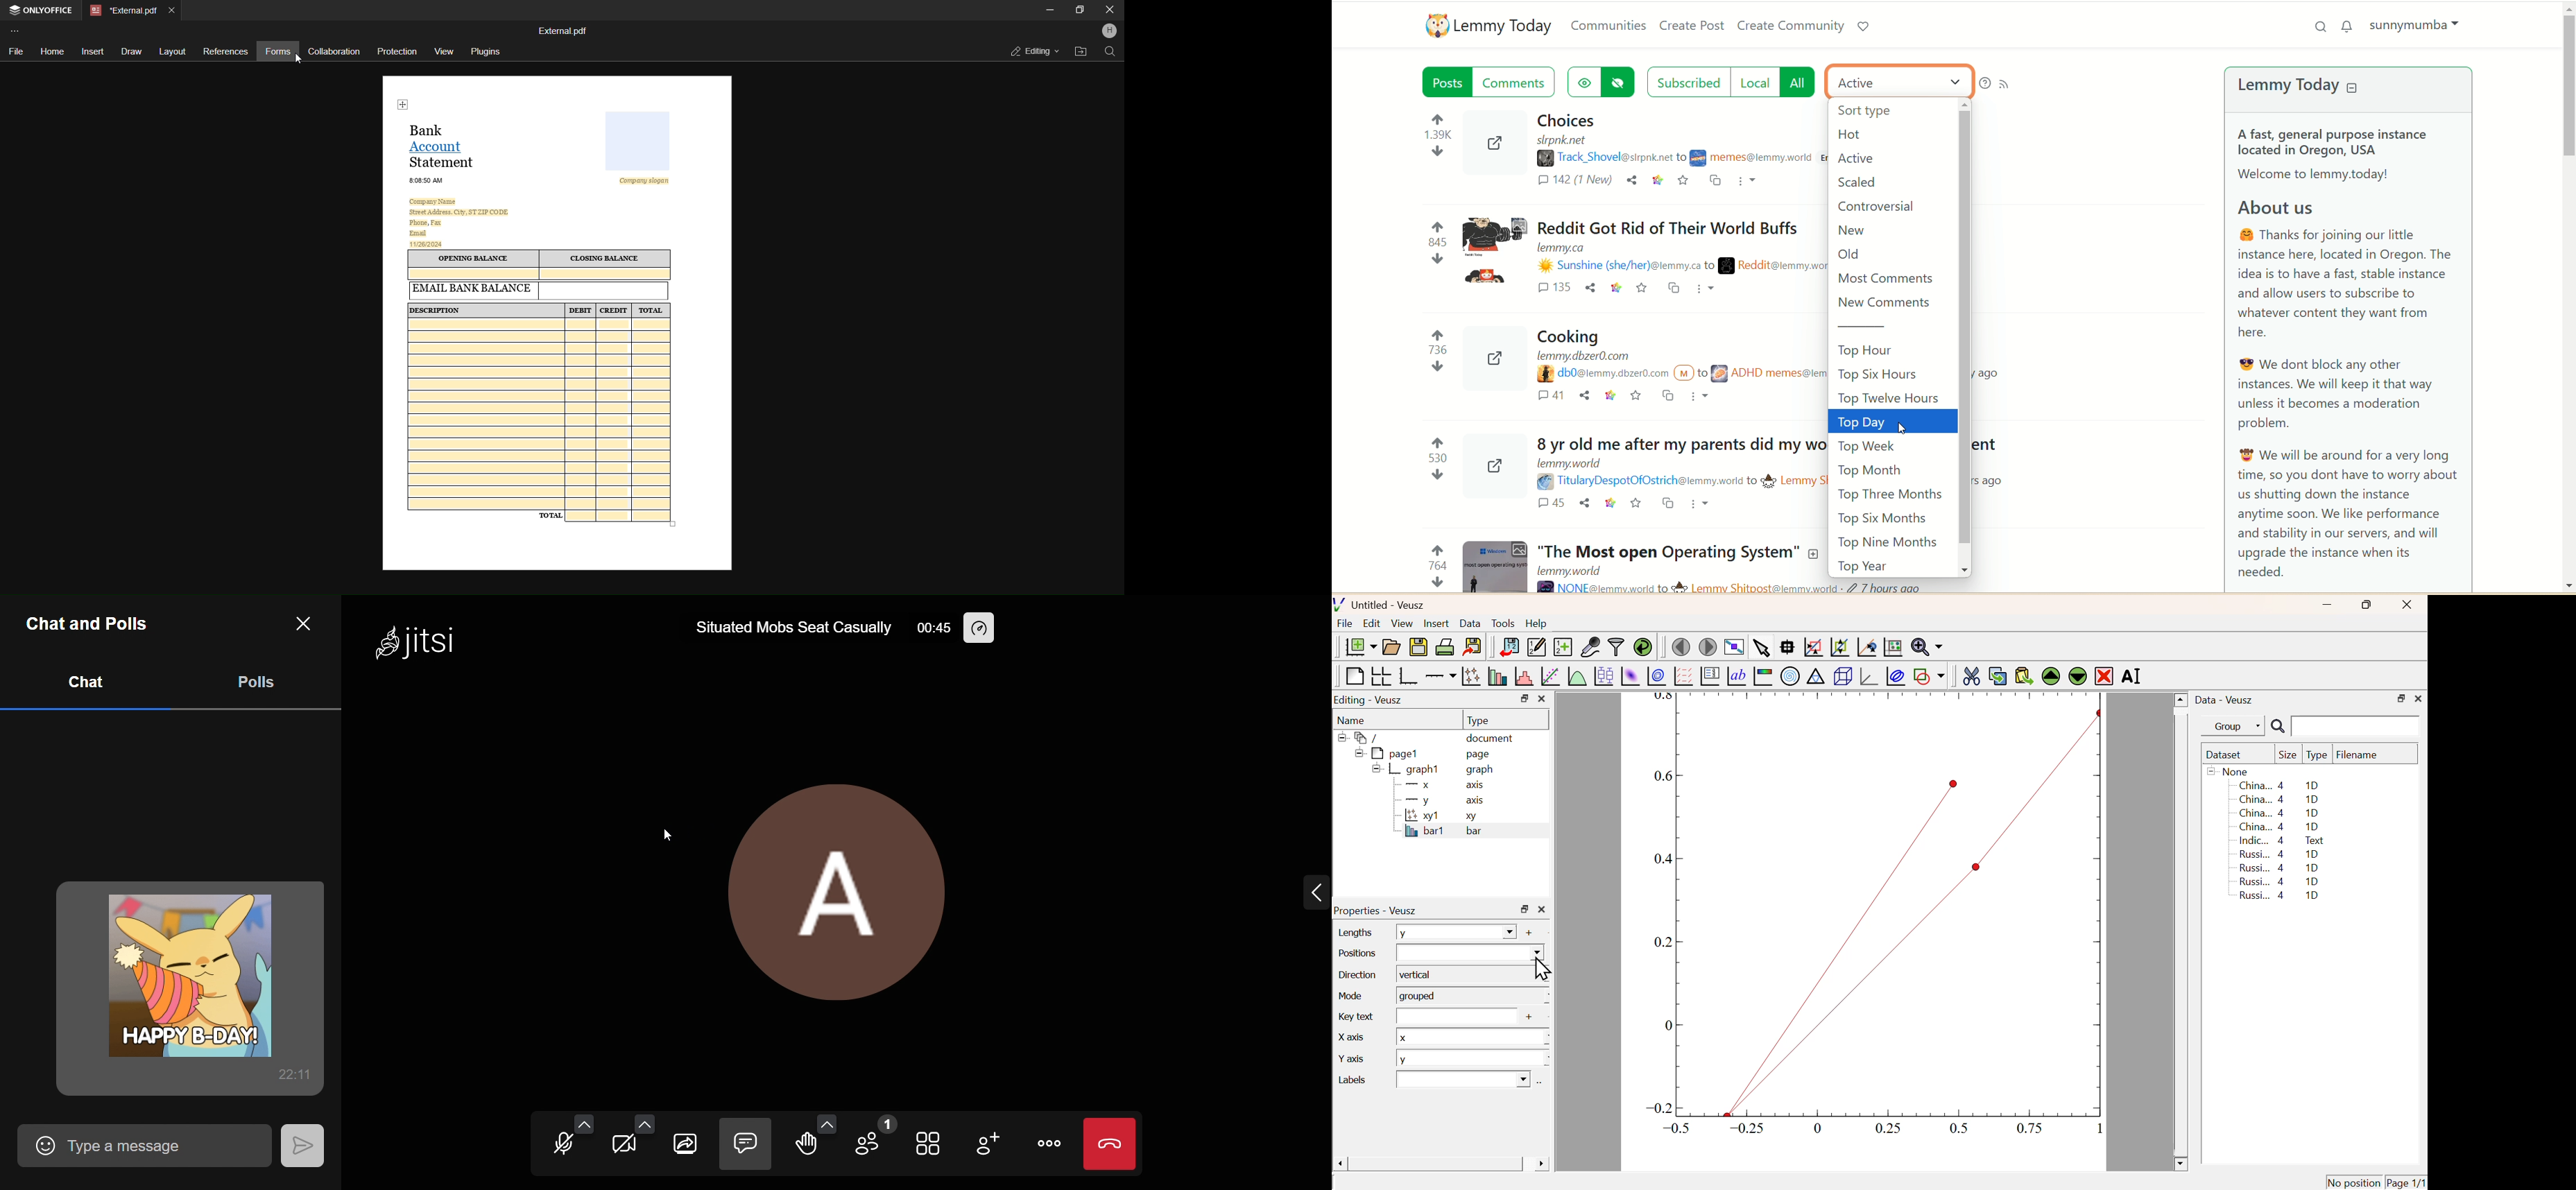 This screenshot has width=2576, height=1204. What do you see at coordinates (1843, 676) in the screenshot?
I see `3D Scene` at bounding box center [1843, 676].